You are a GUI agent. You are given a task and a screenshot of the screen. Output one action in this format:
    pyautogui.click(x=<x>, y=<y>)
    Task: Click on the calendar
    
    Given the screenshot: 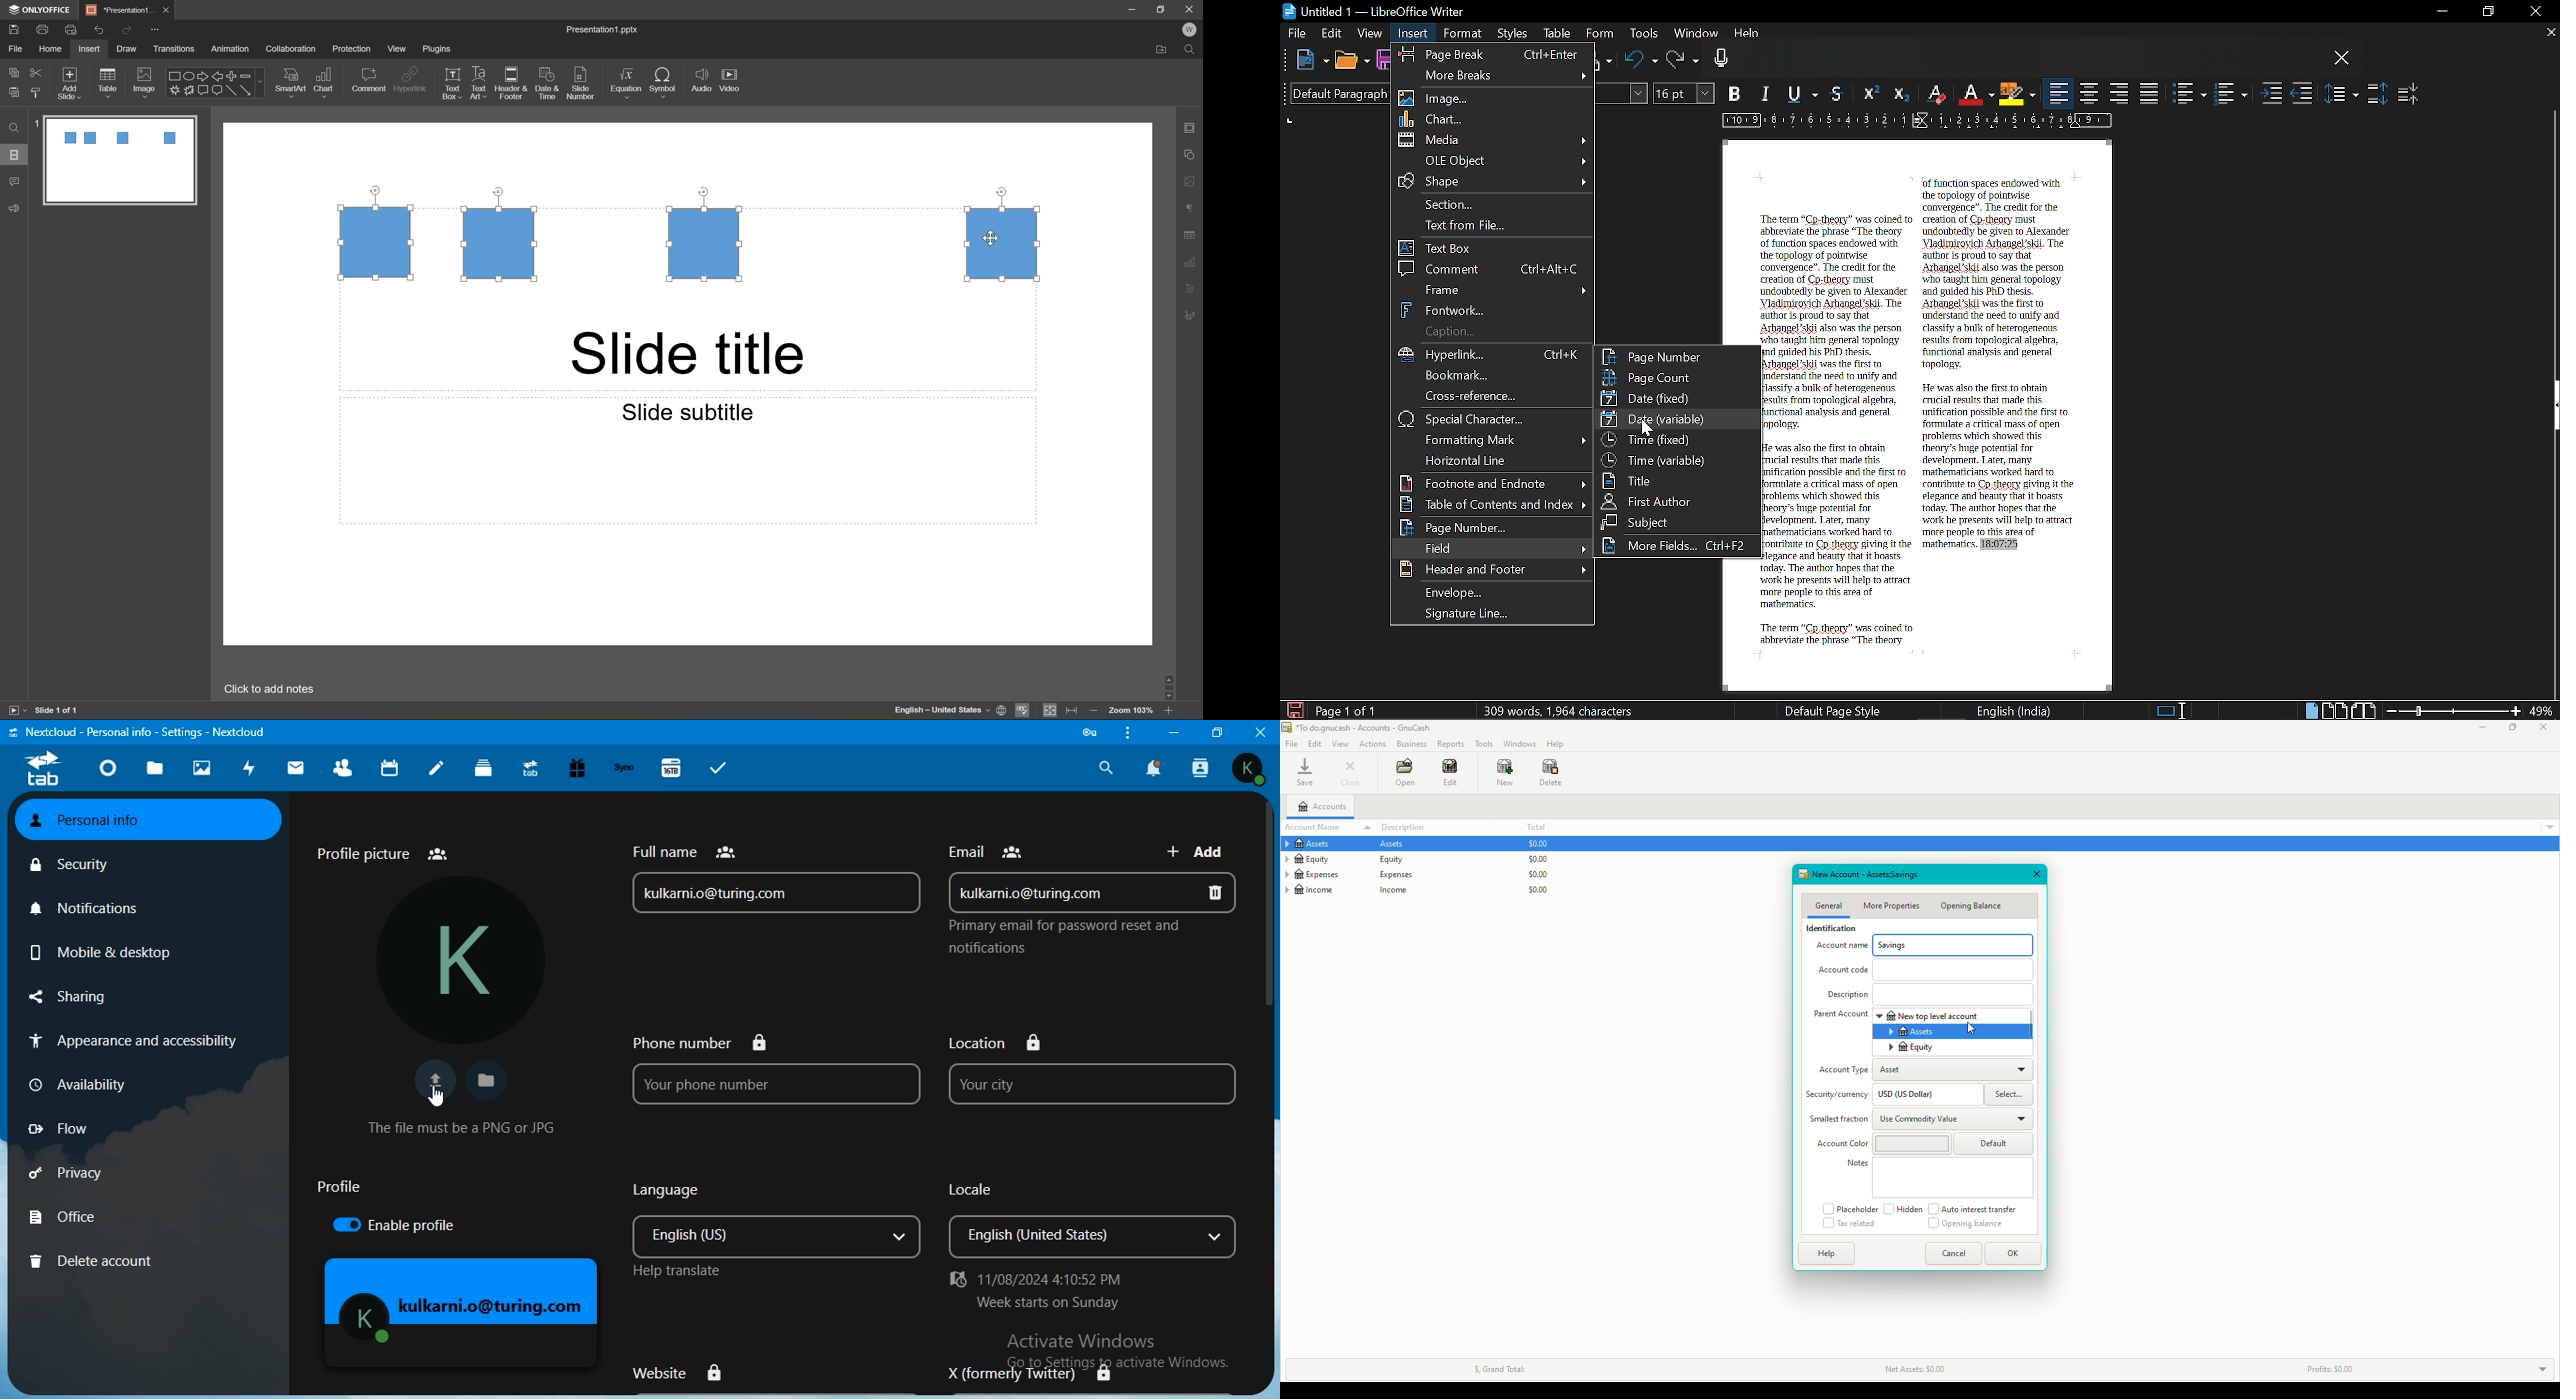 What is the action you would take?
    pyautogui.click(x=390, y=767)
    